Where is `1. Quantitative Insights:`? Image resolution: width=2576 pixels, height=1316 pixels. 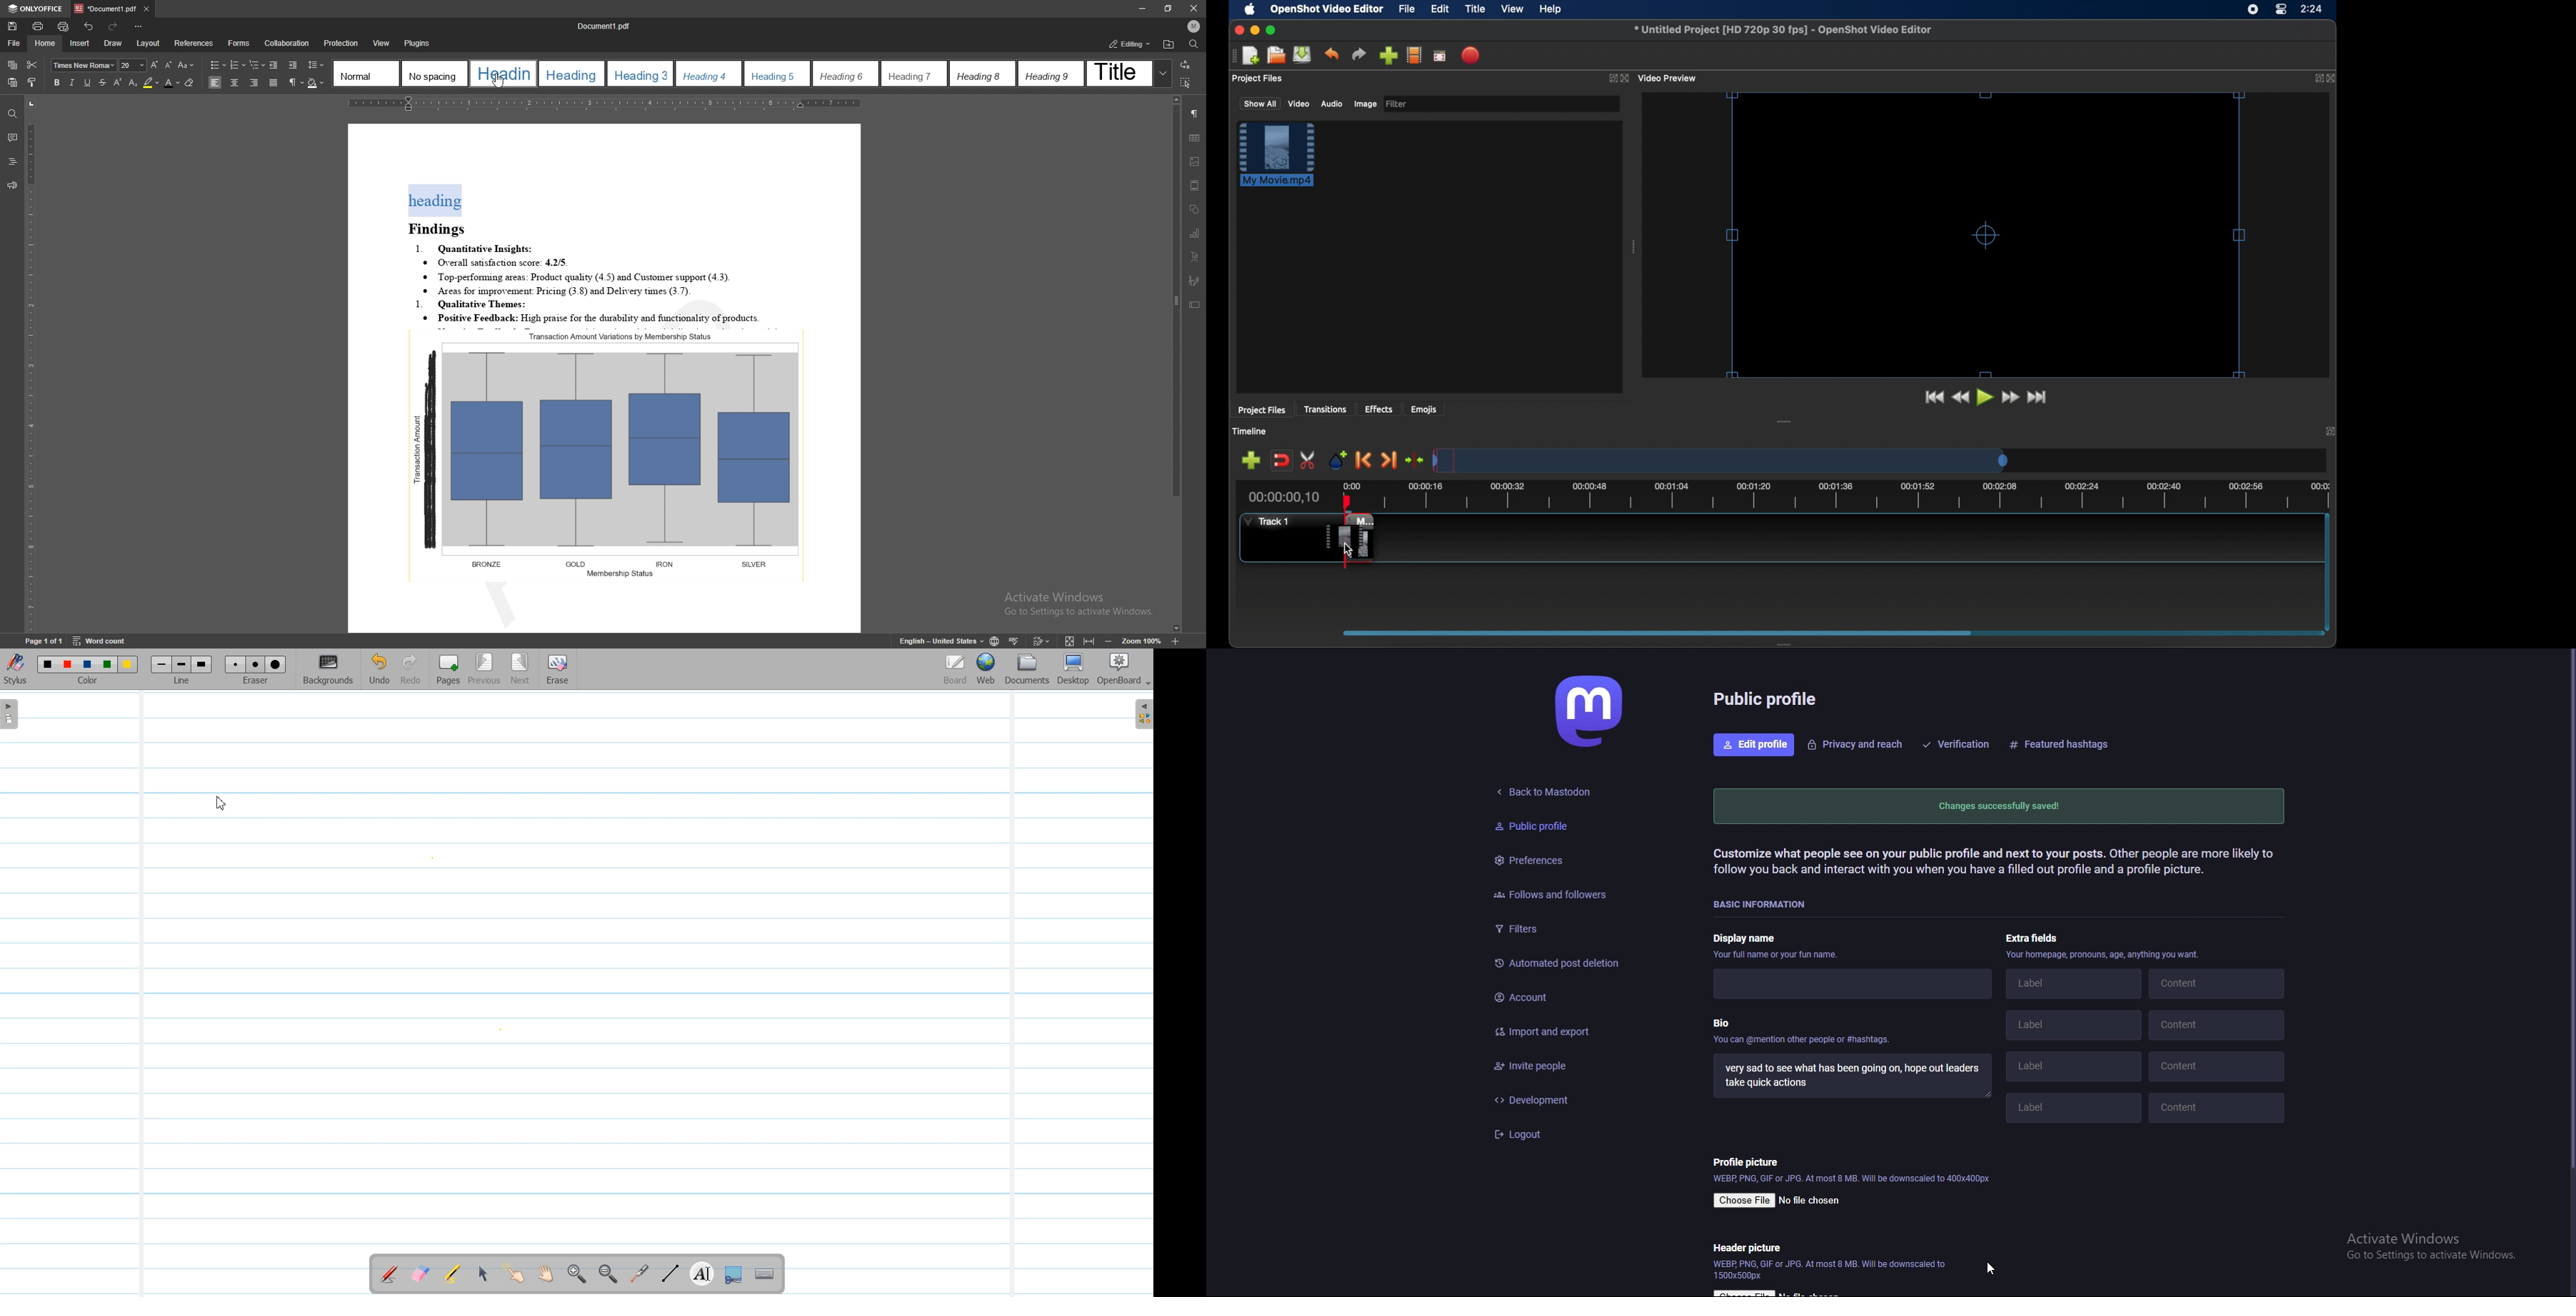
1. Quantitative Insights: is located at coordinates (476, 246).